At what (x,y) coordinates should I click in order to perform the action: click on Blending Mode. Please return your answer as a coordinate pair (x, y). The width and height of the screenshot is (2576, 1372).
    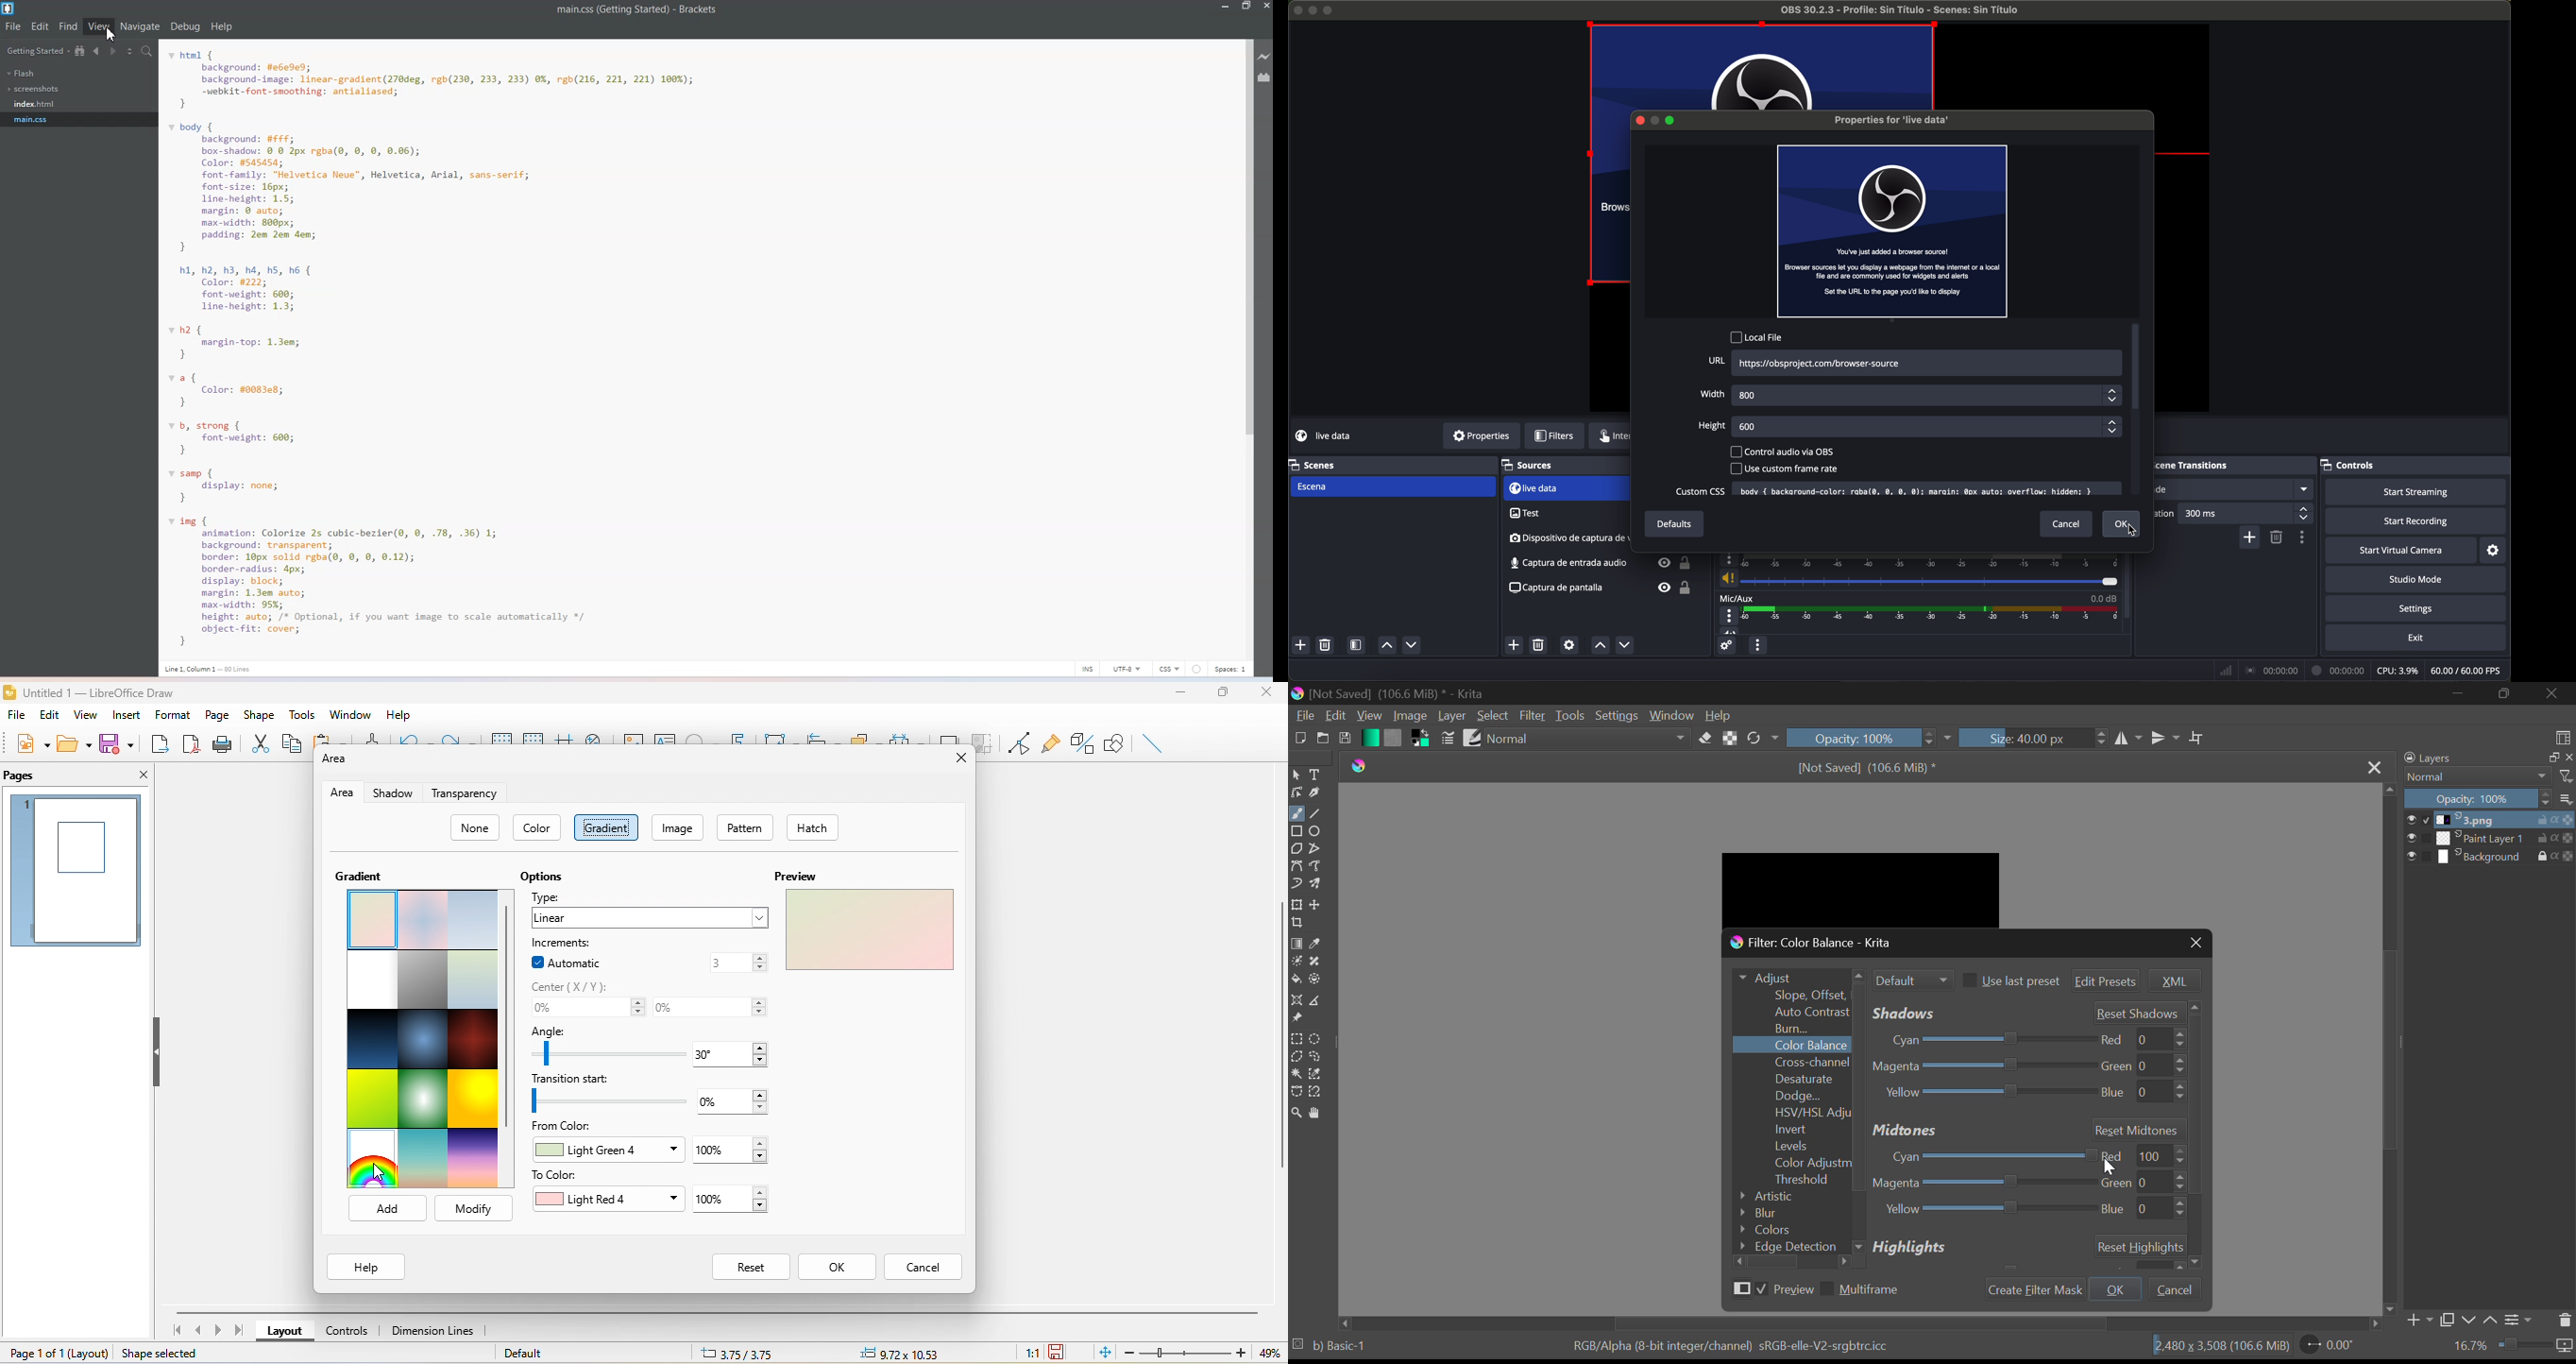
    Looking at the image, I should click on (1589, 737).